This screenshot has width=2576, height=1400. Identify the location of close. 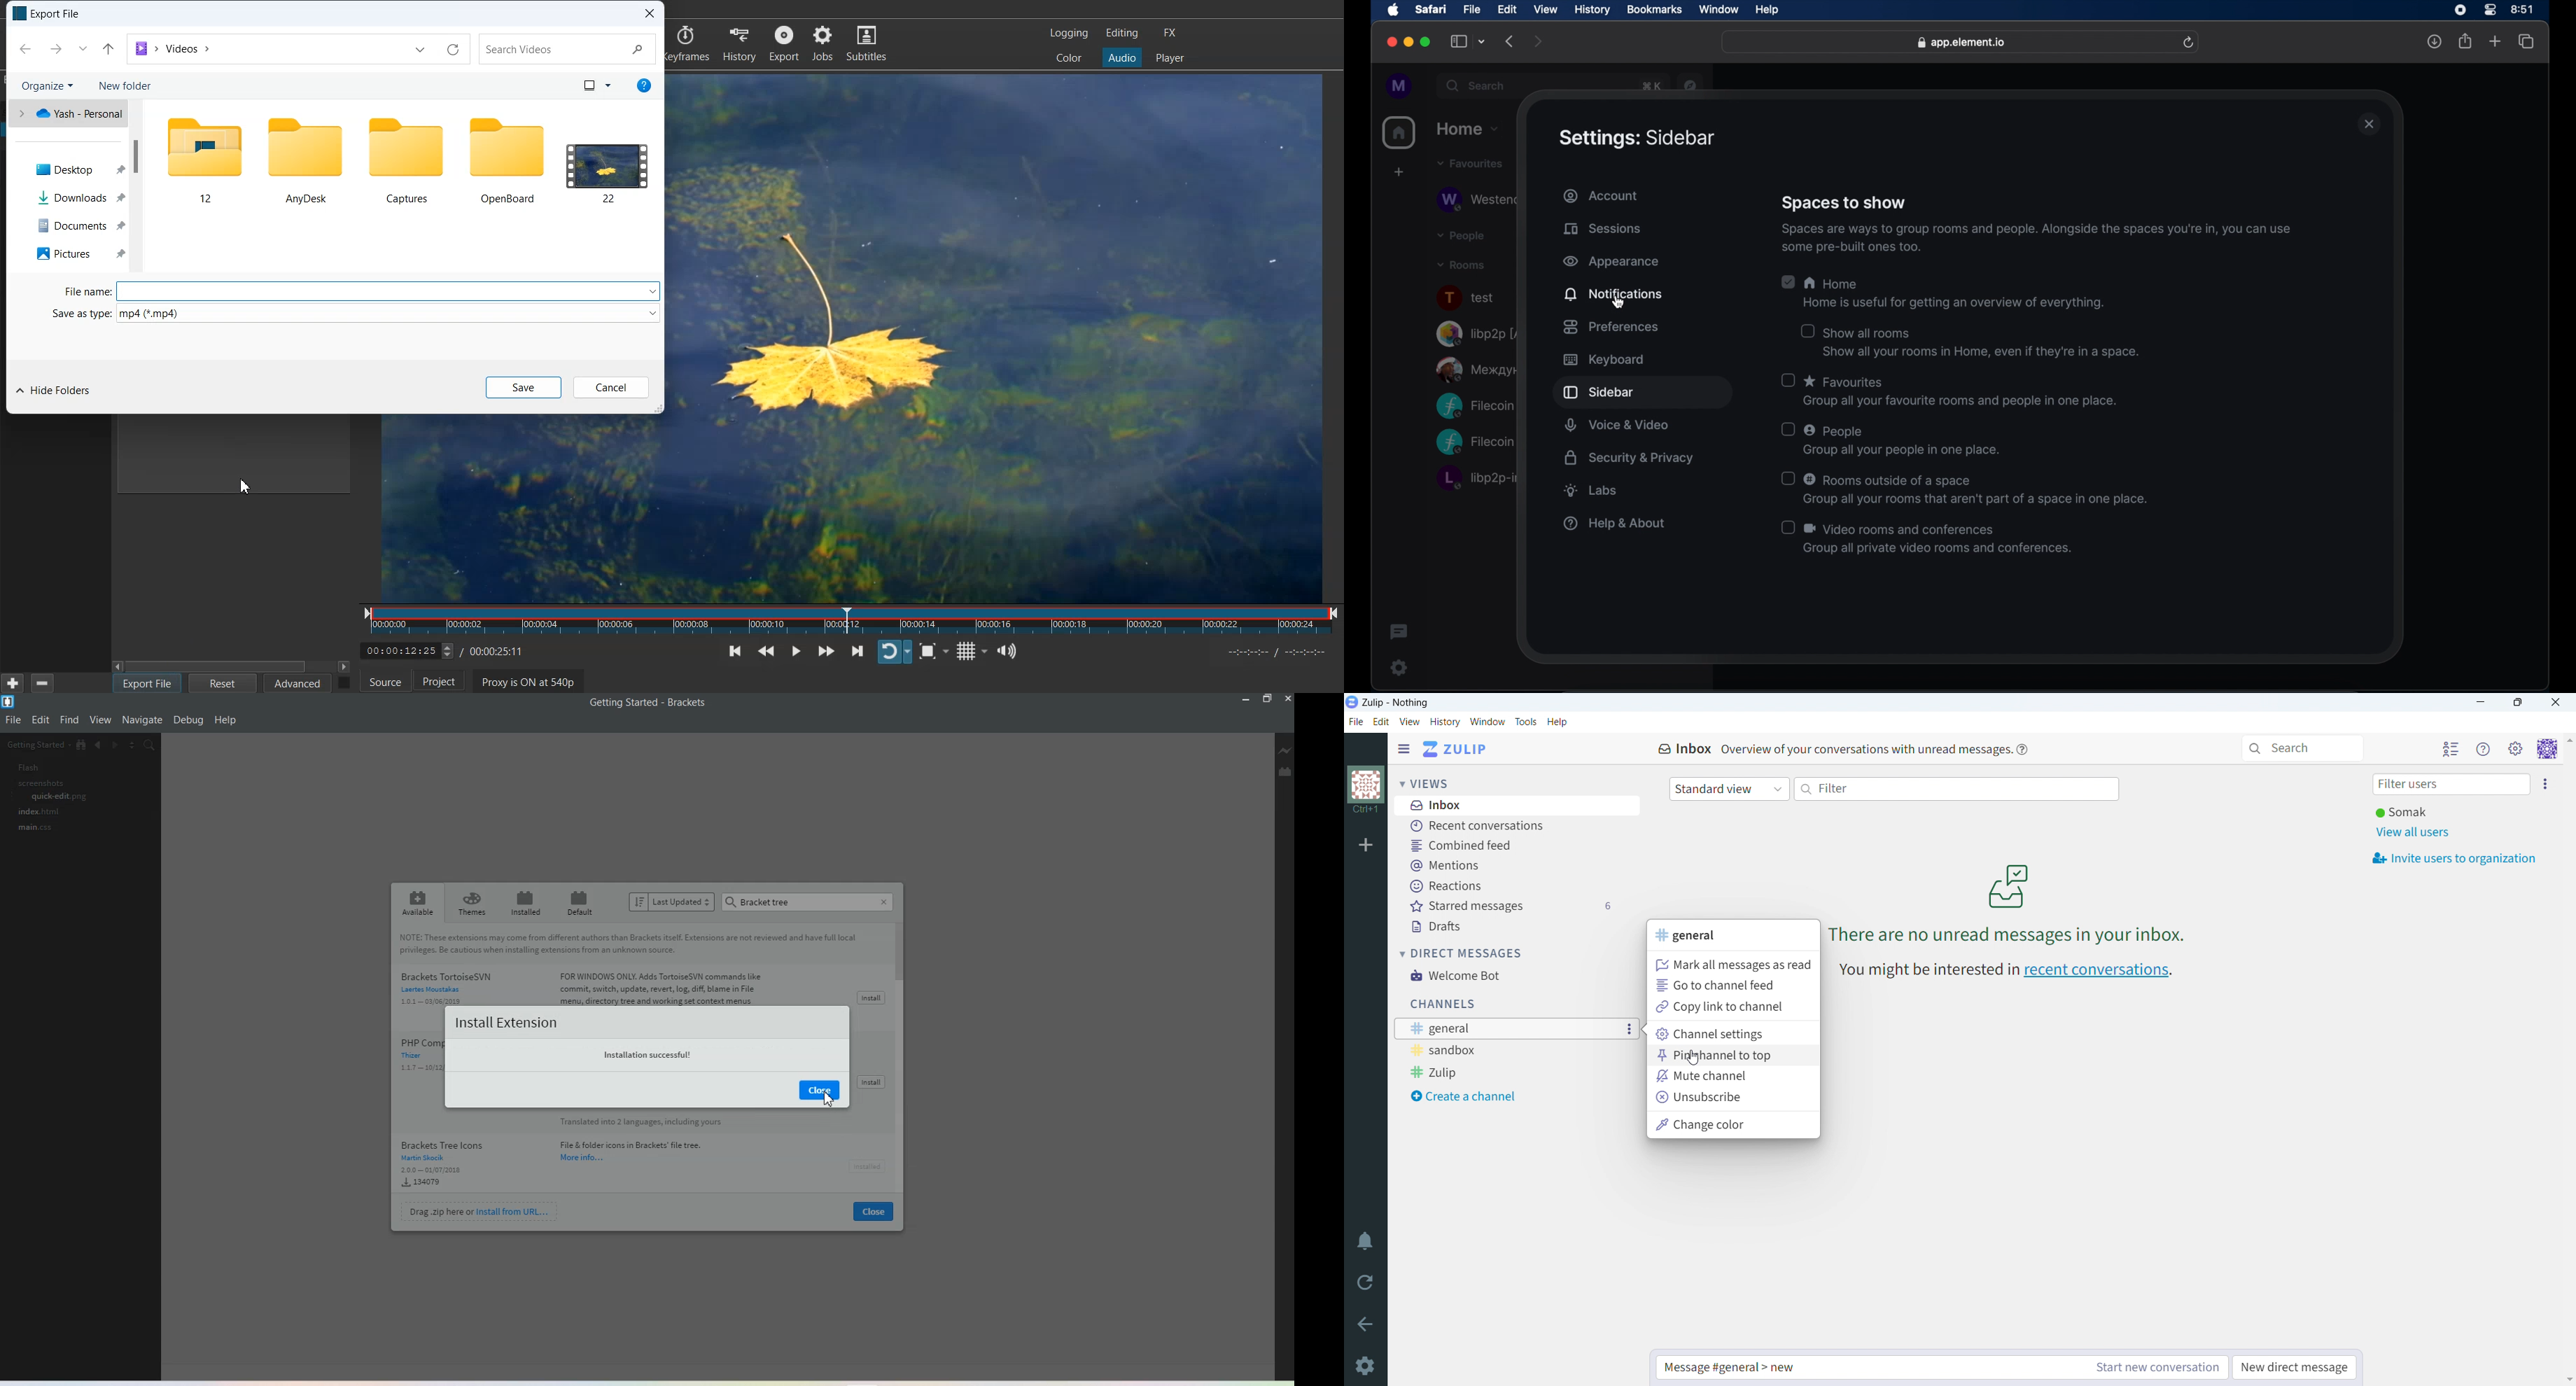
(2555, 702).